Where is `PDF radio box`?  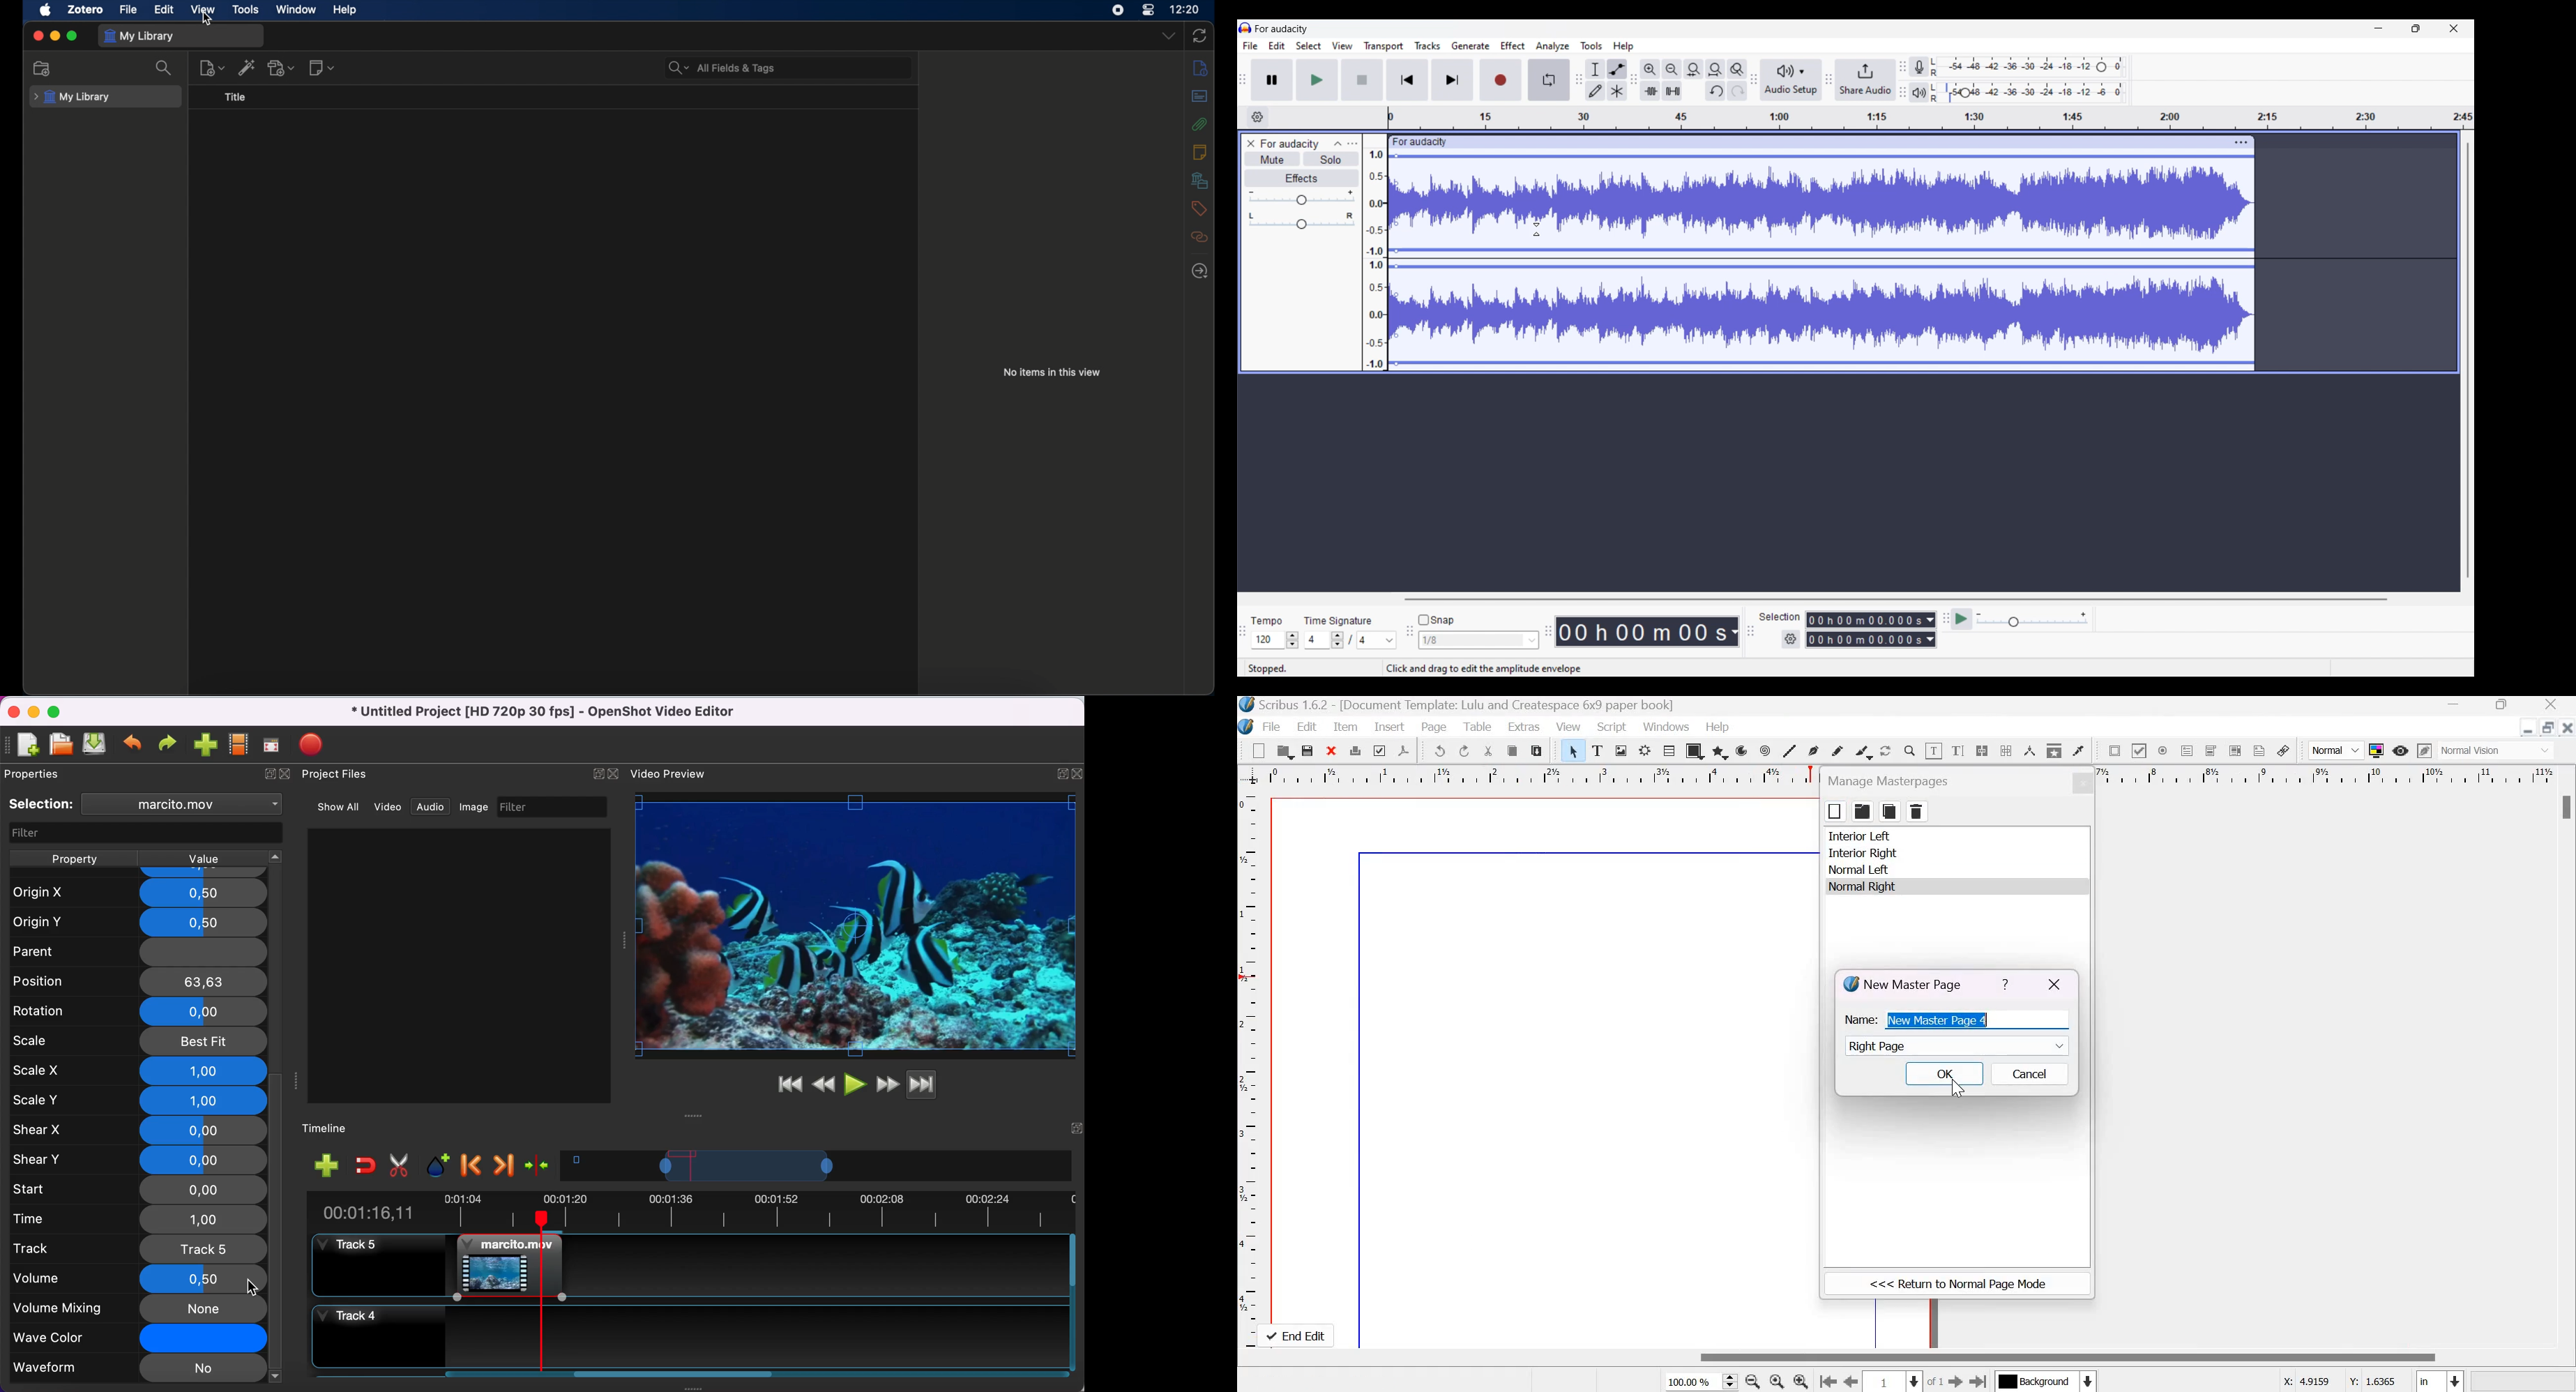
PDF radio box is located at coordinates (2163, 750).